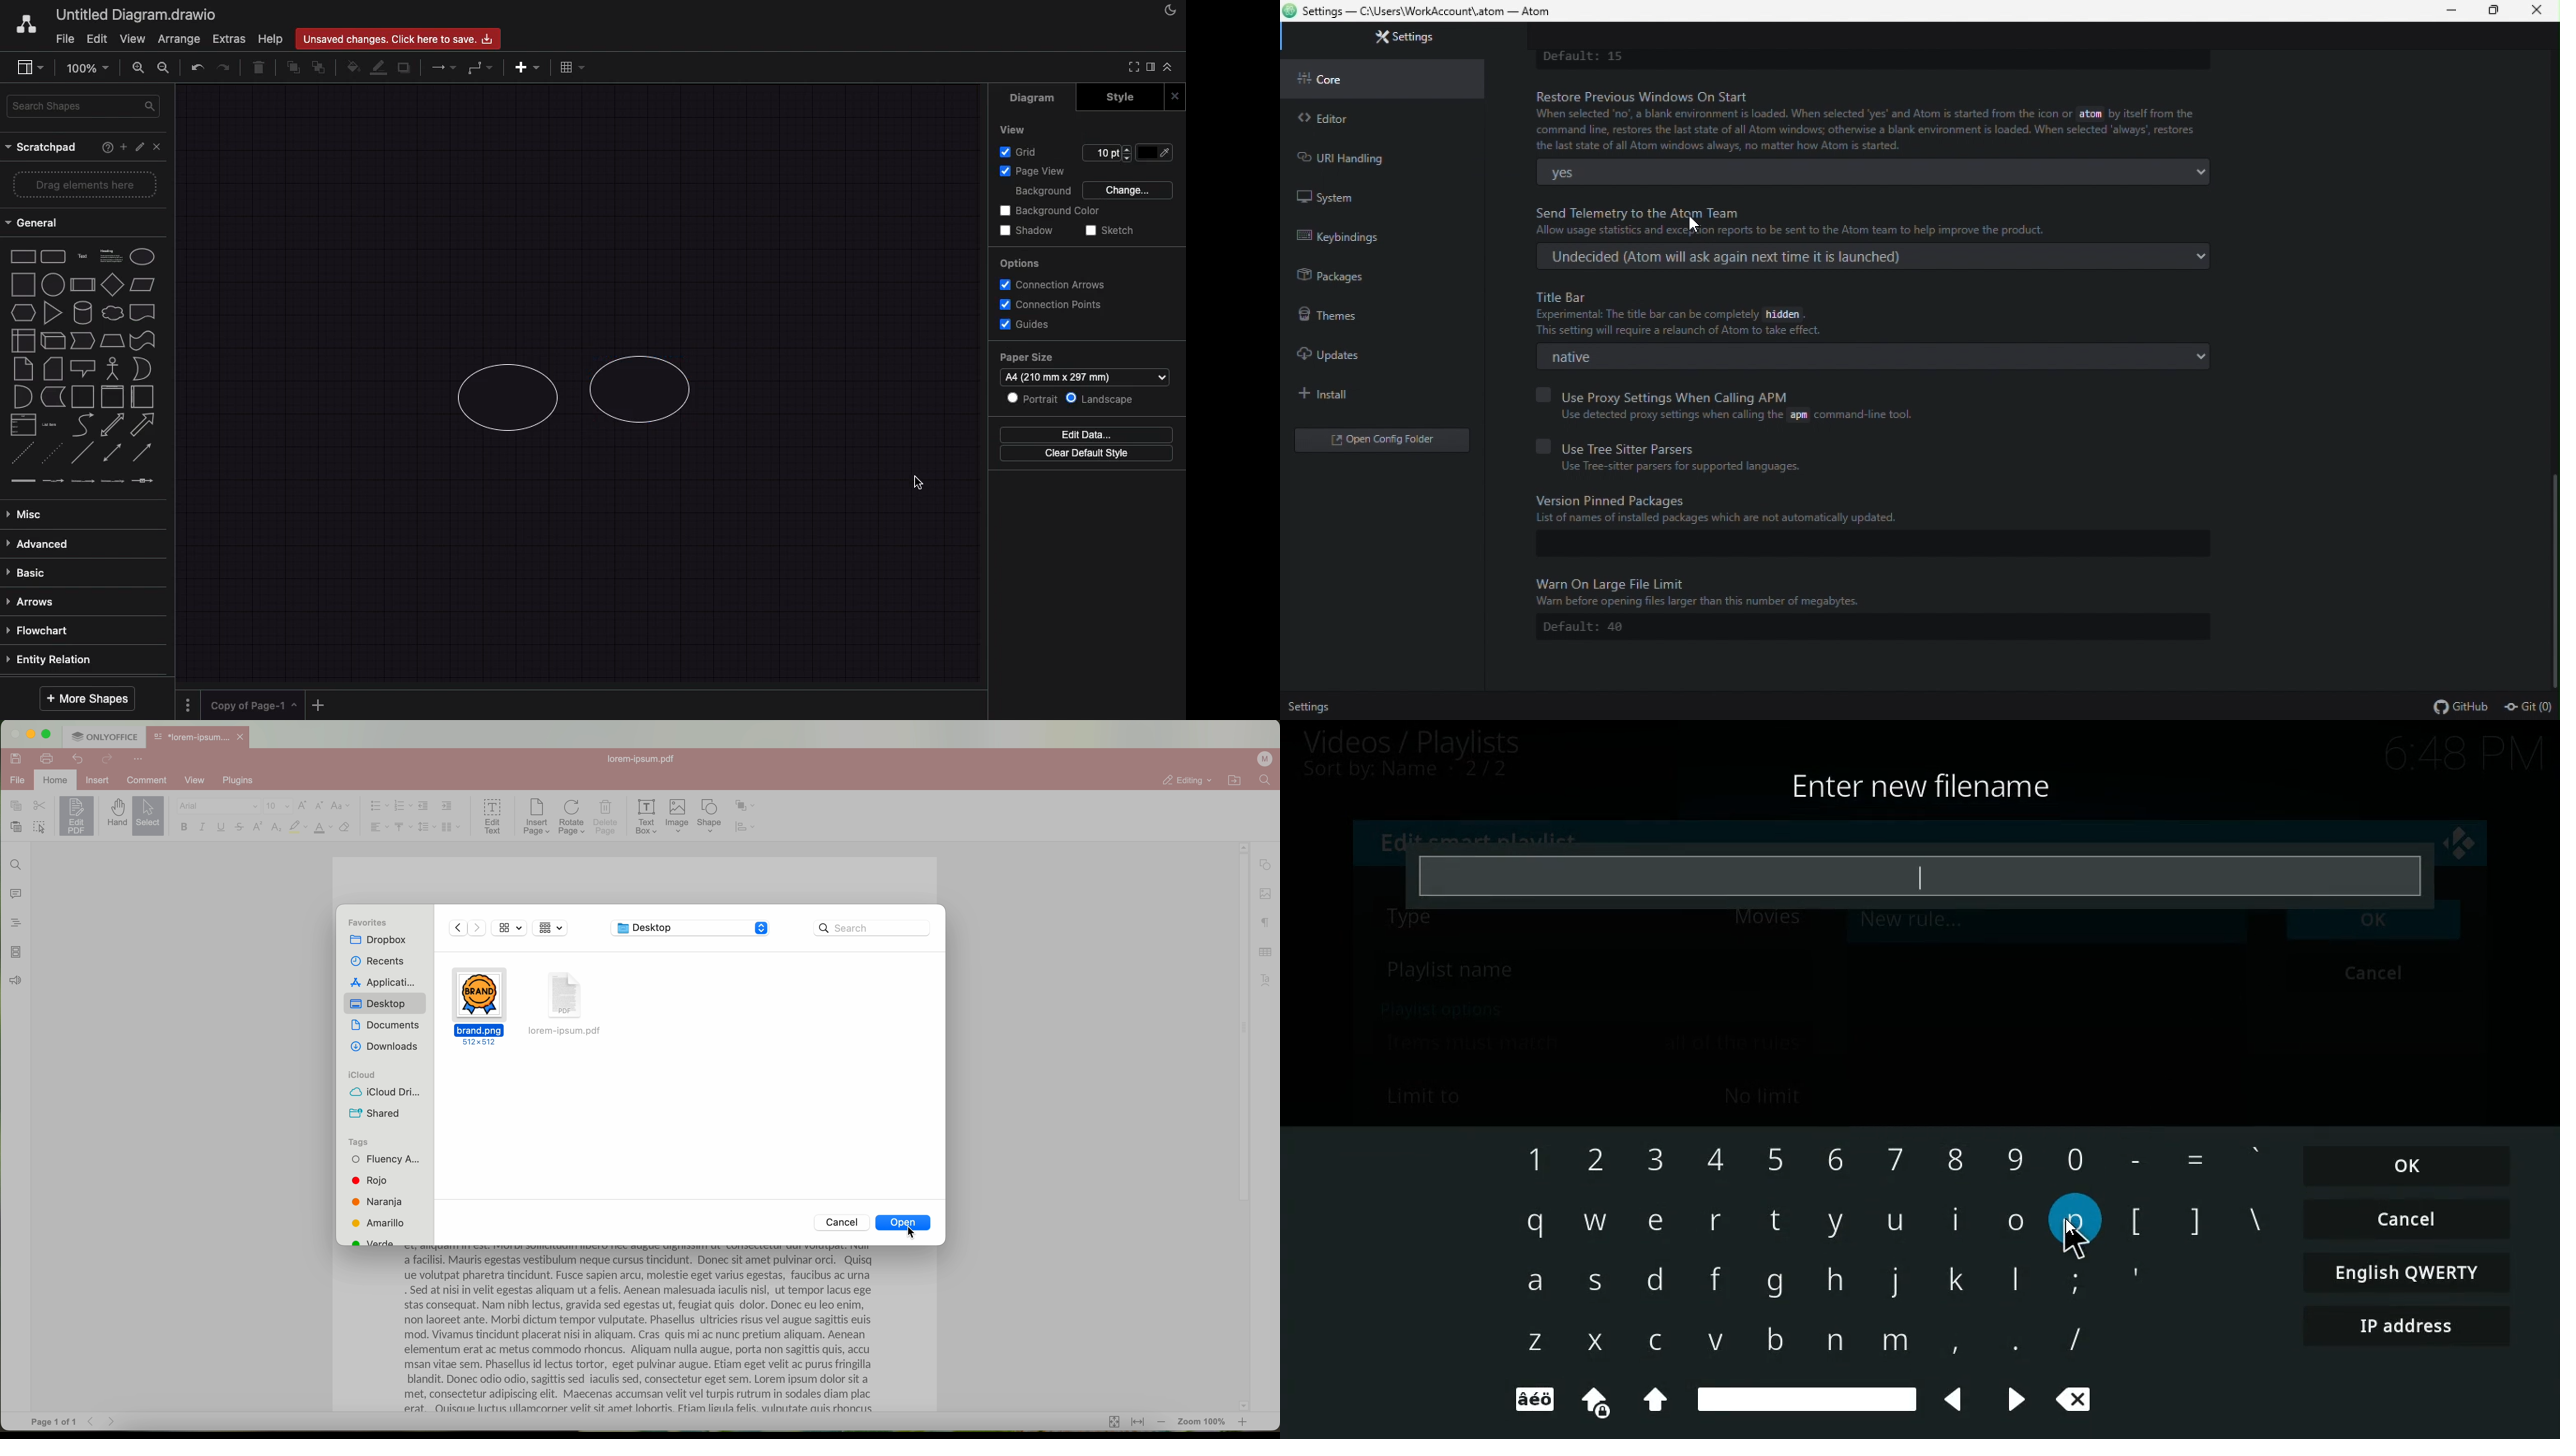  Describe the element at coordinates (1588, 1161) in the screenshot. I see `2` at that location.